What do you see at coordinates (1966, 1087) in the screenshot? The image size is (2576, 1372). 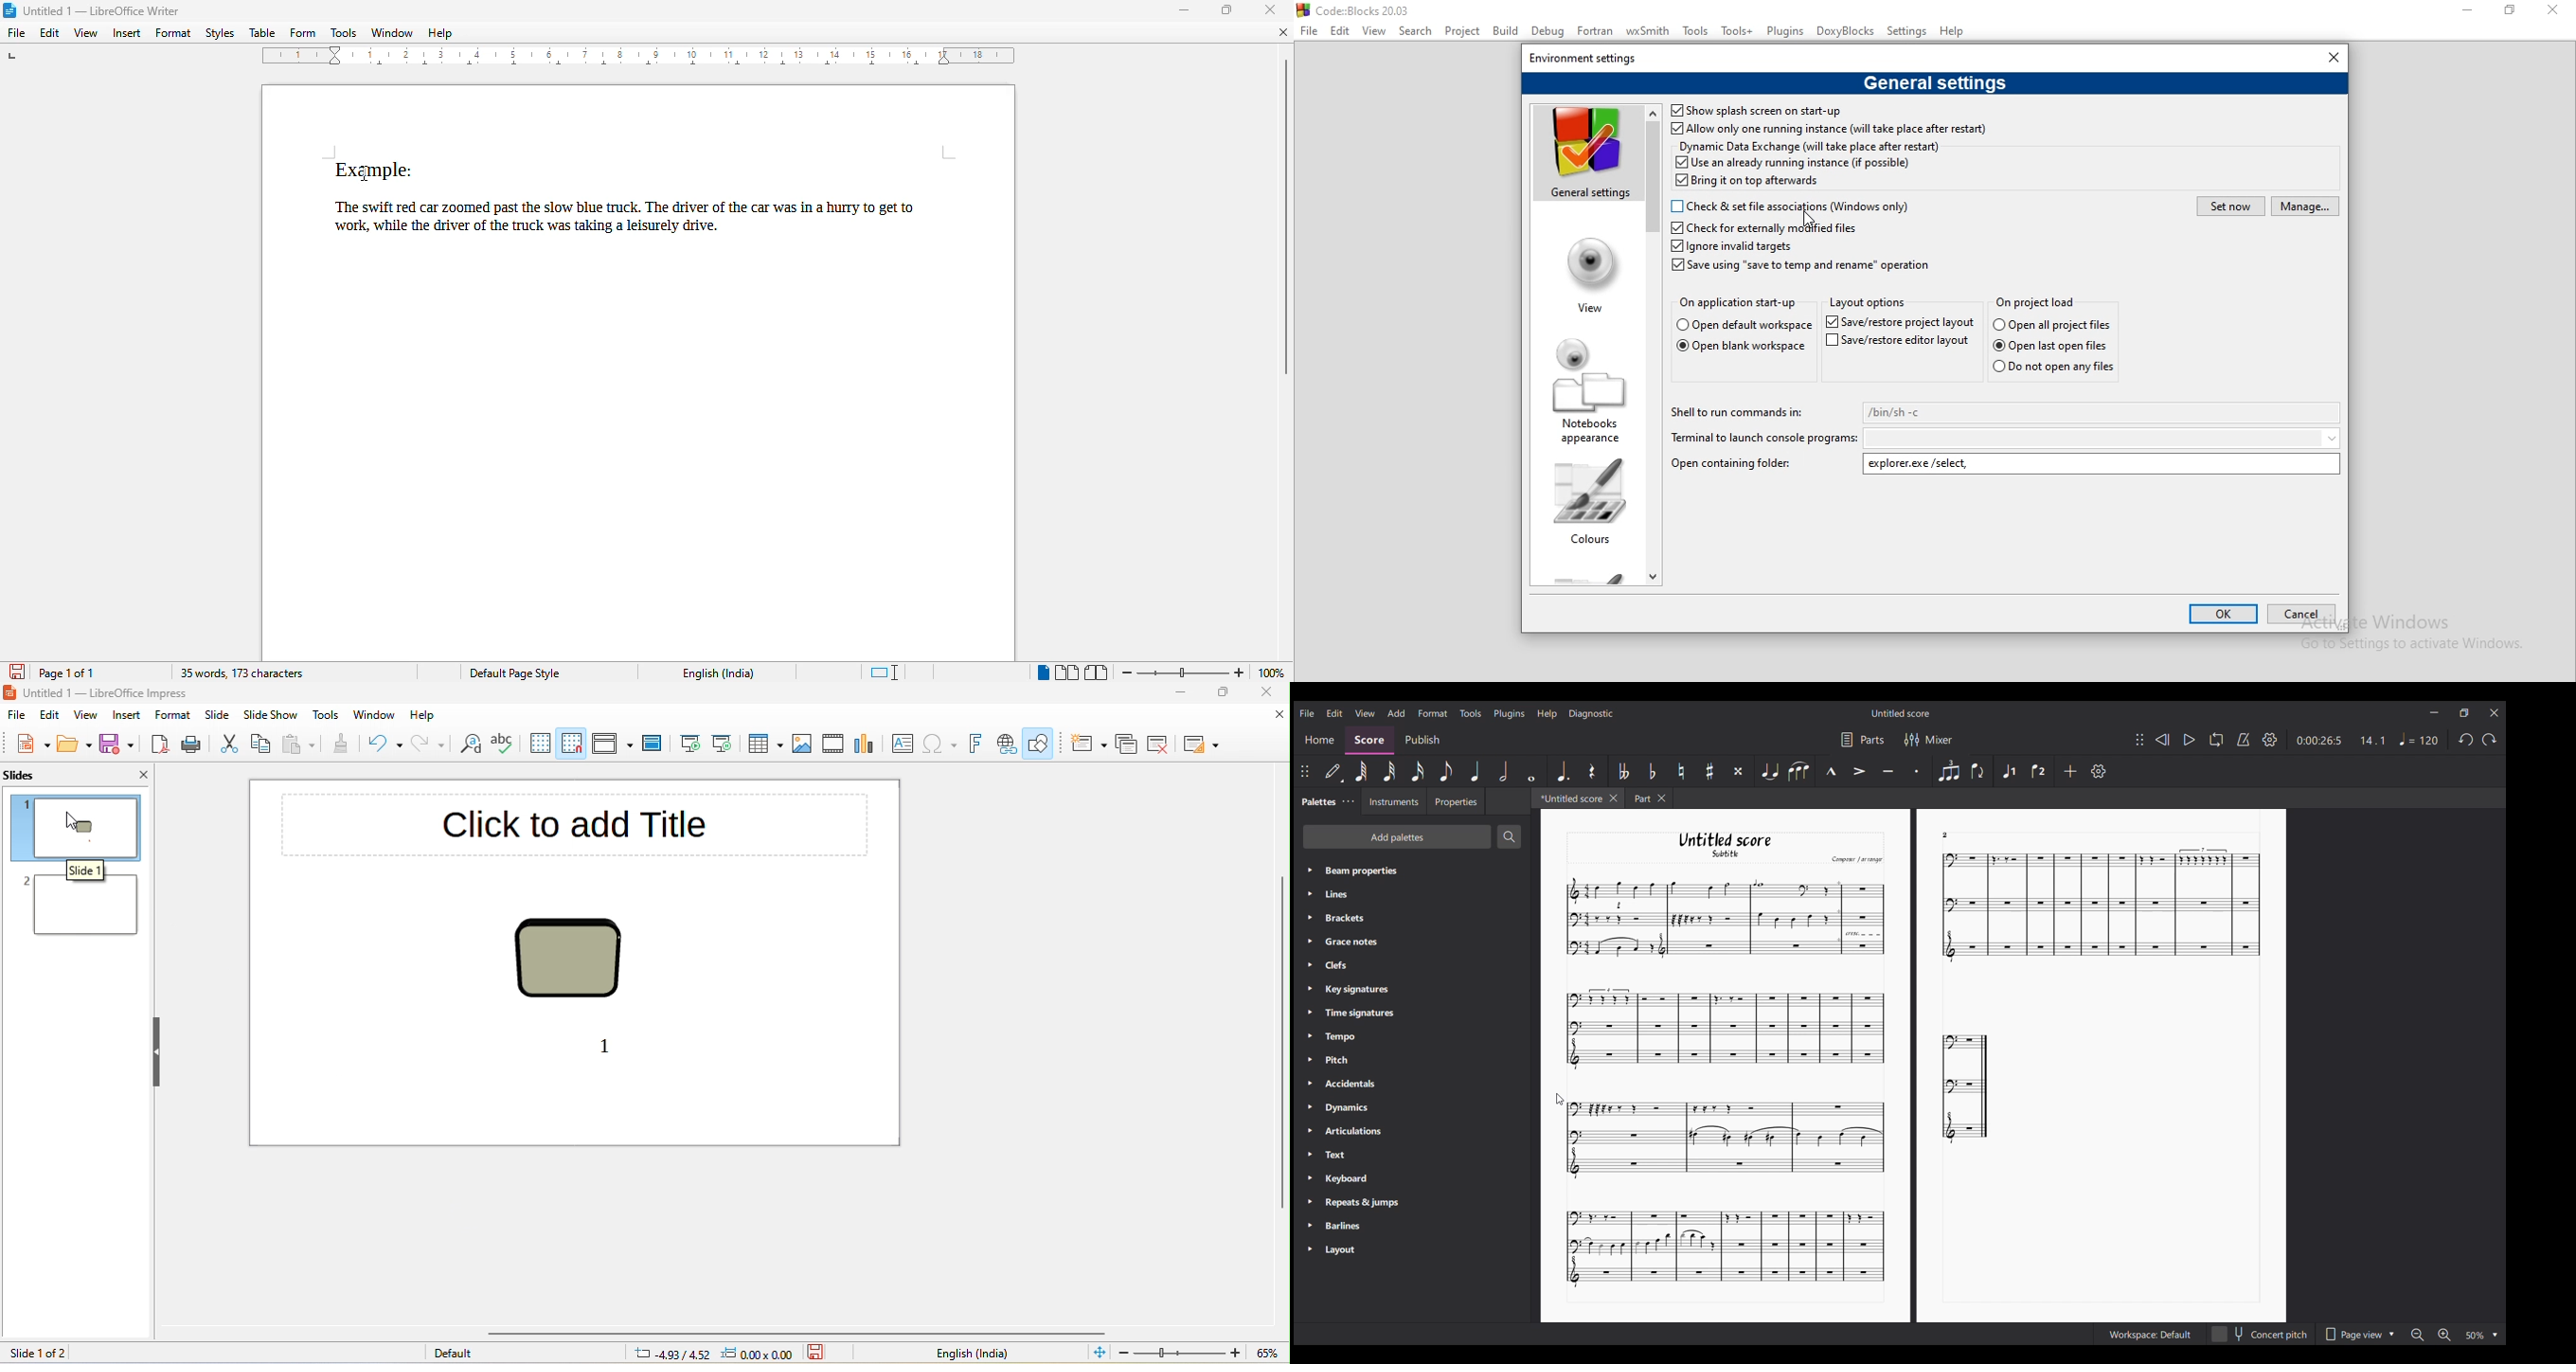 I see `Graph` at bounding box center [1966, 1087].